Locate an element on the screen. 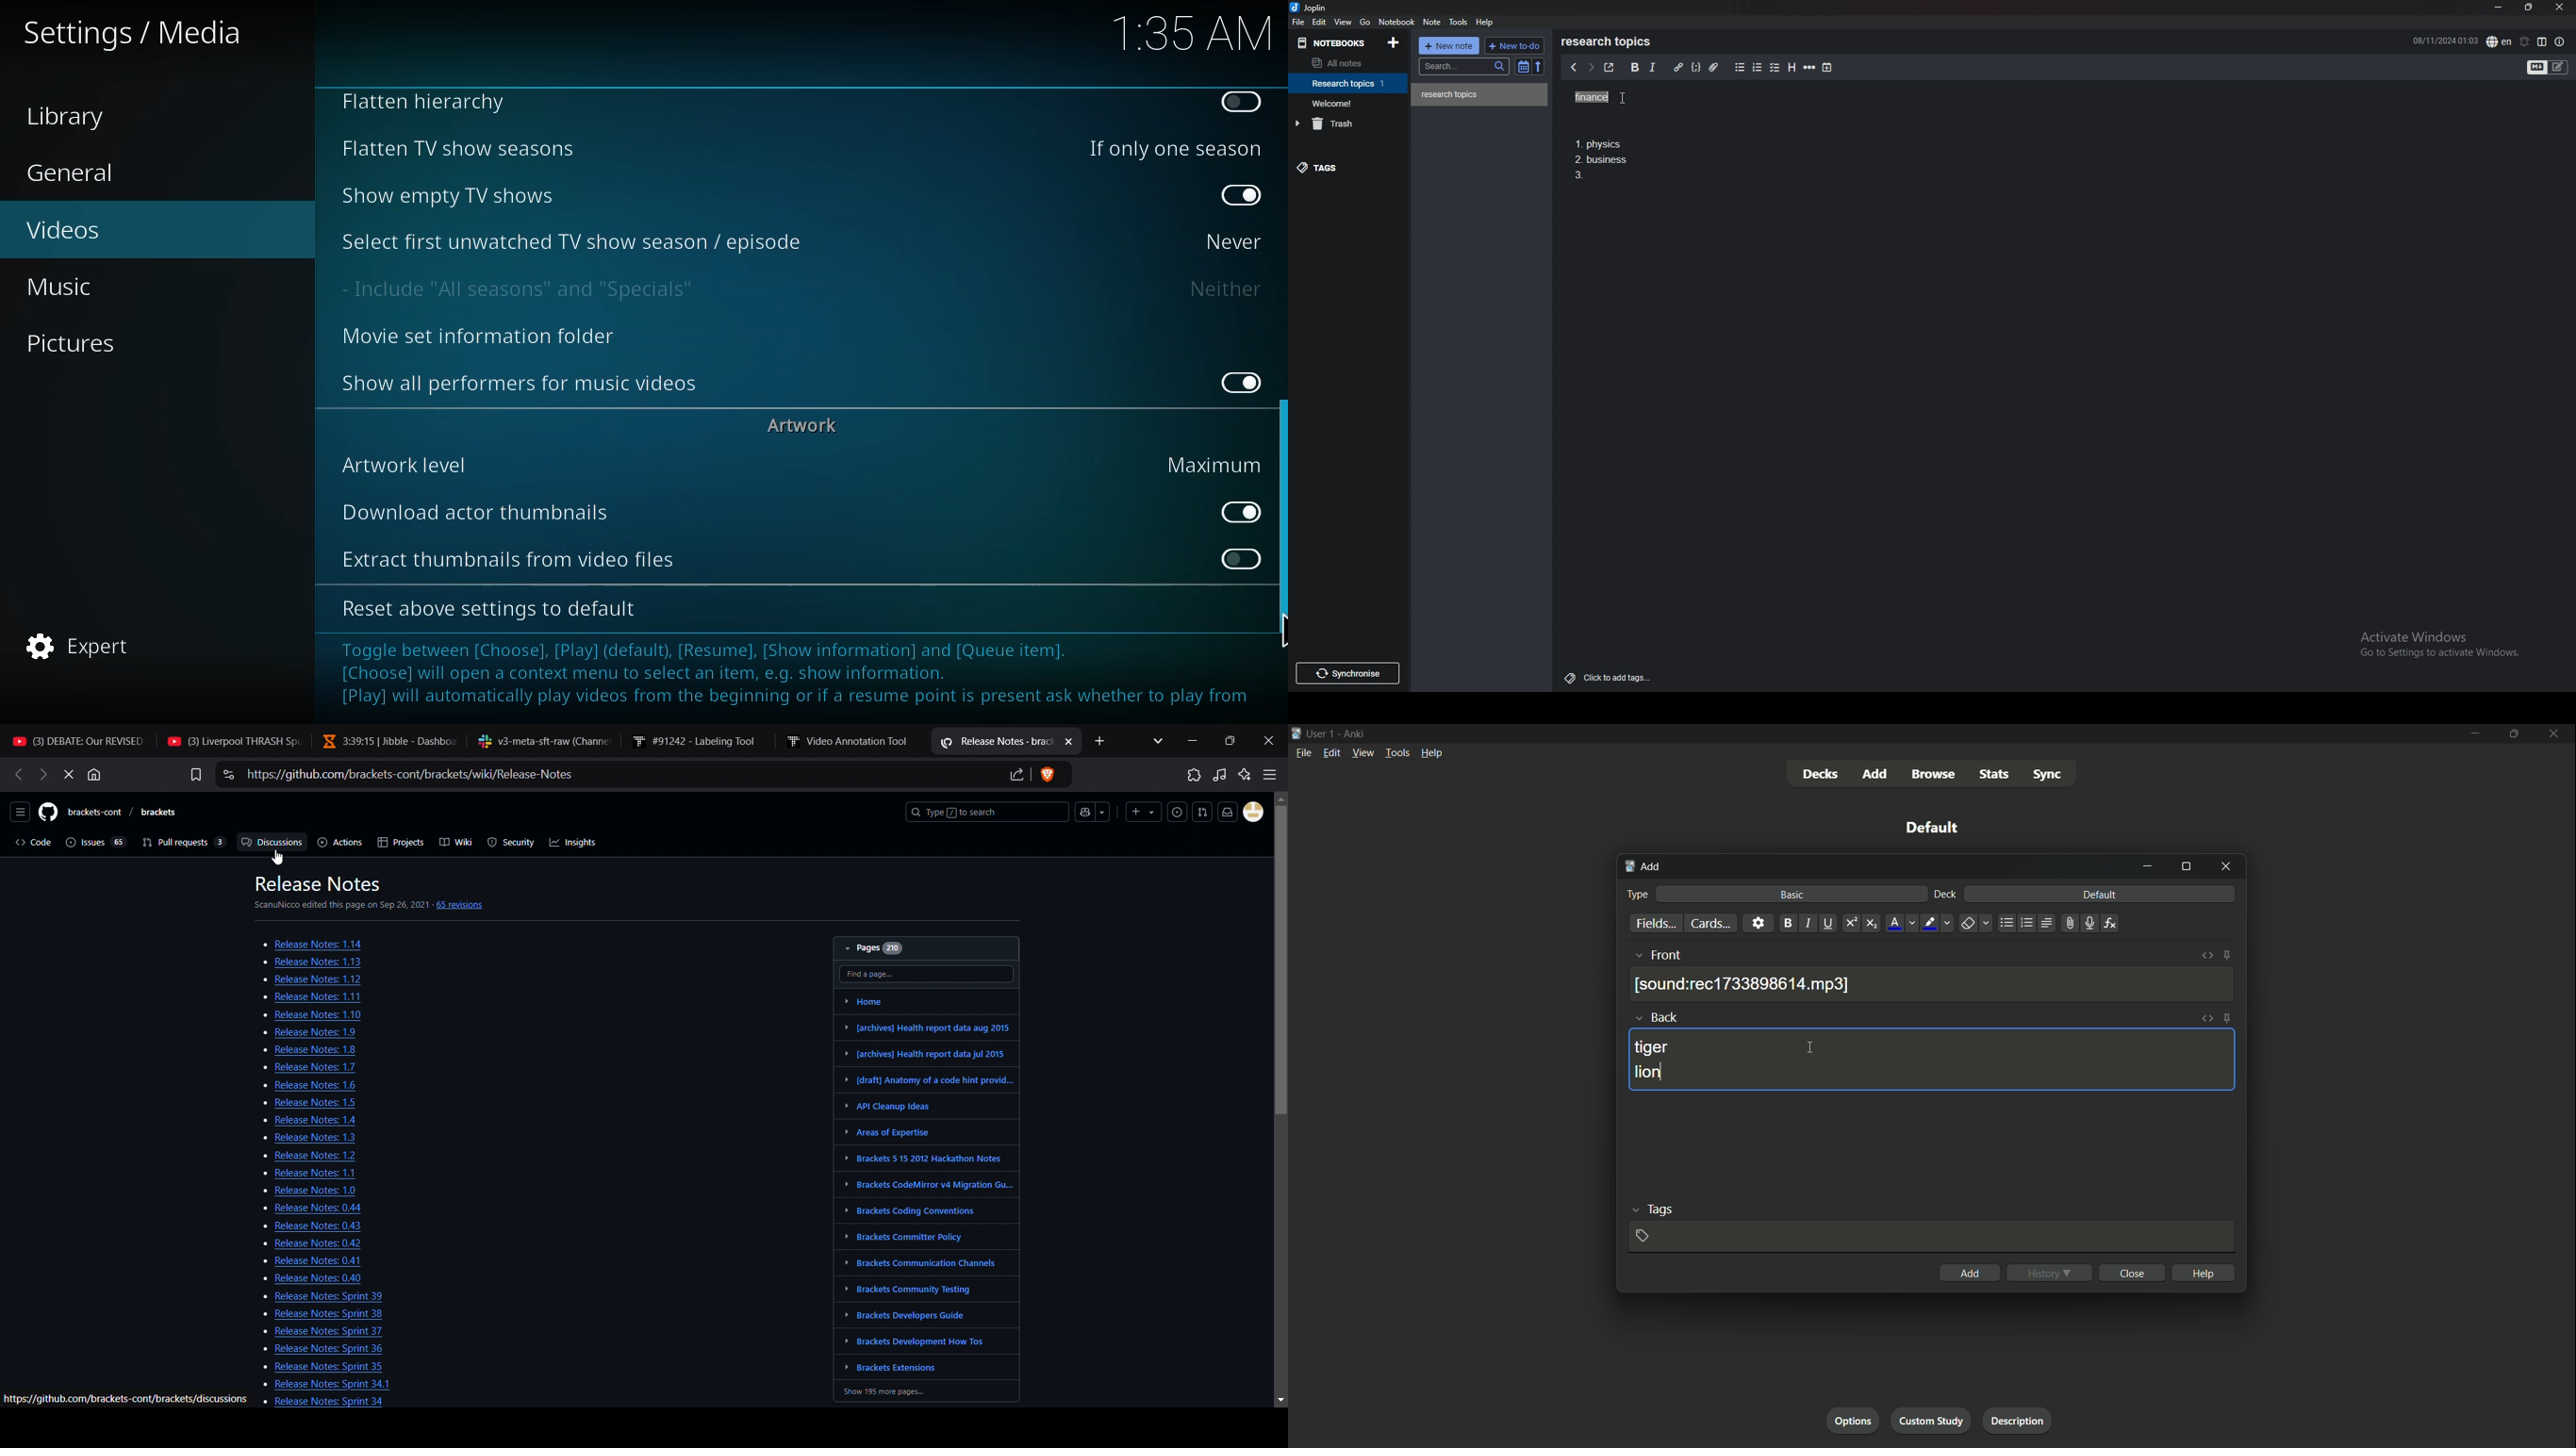 The width and height of the screenshot is (2576, 1456). add is located at coordinates (1969, 1273).